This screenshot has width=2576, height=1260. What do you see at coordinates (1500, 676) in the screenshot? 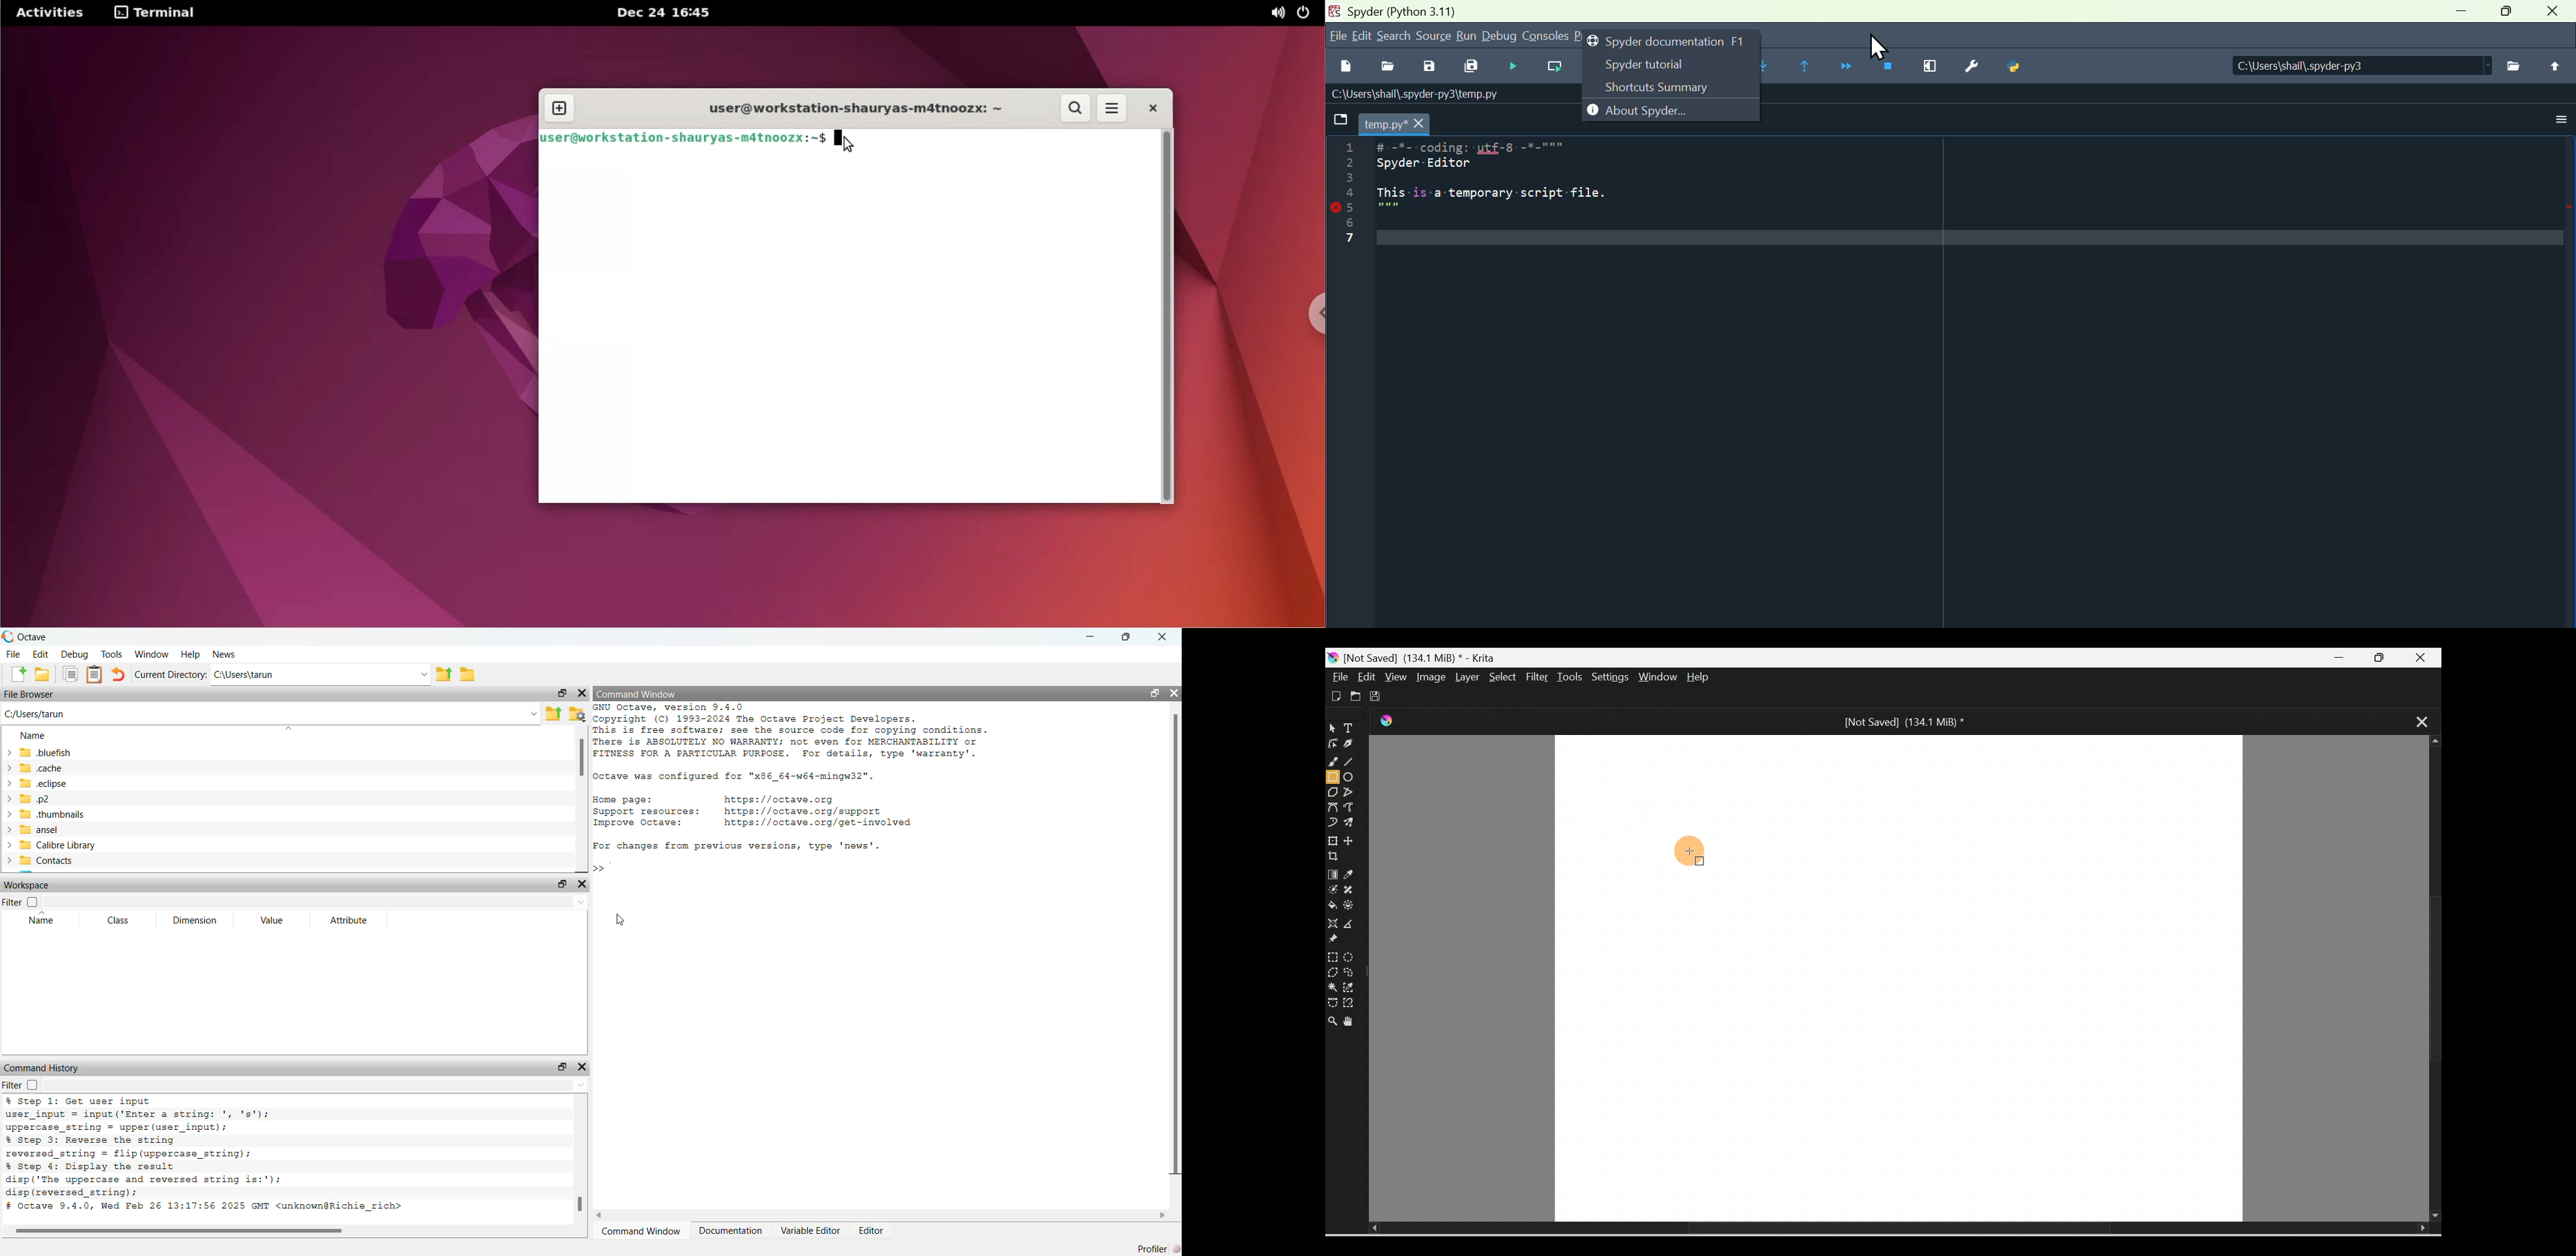
I see `Select` at bounding box center [1500, 676].